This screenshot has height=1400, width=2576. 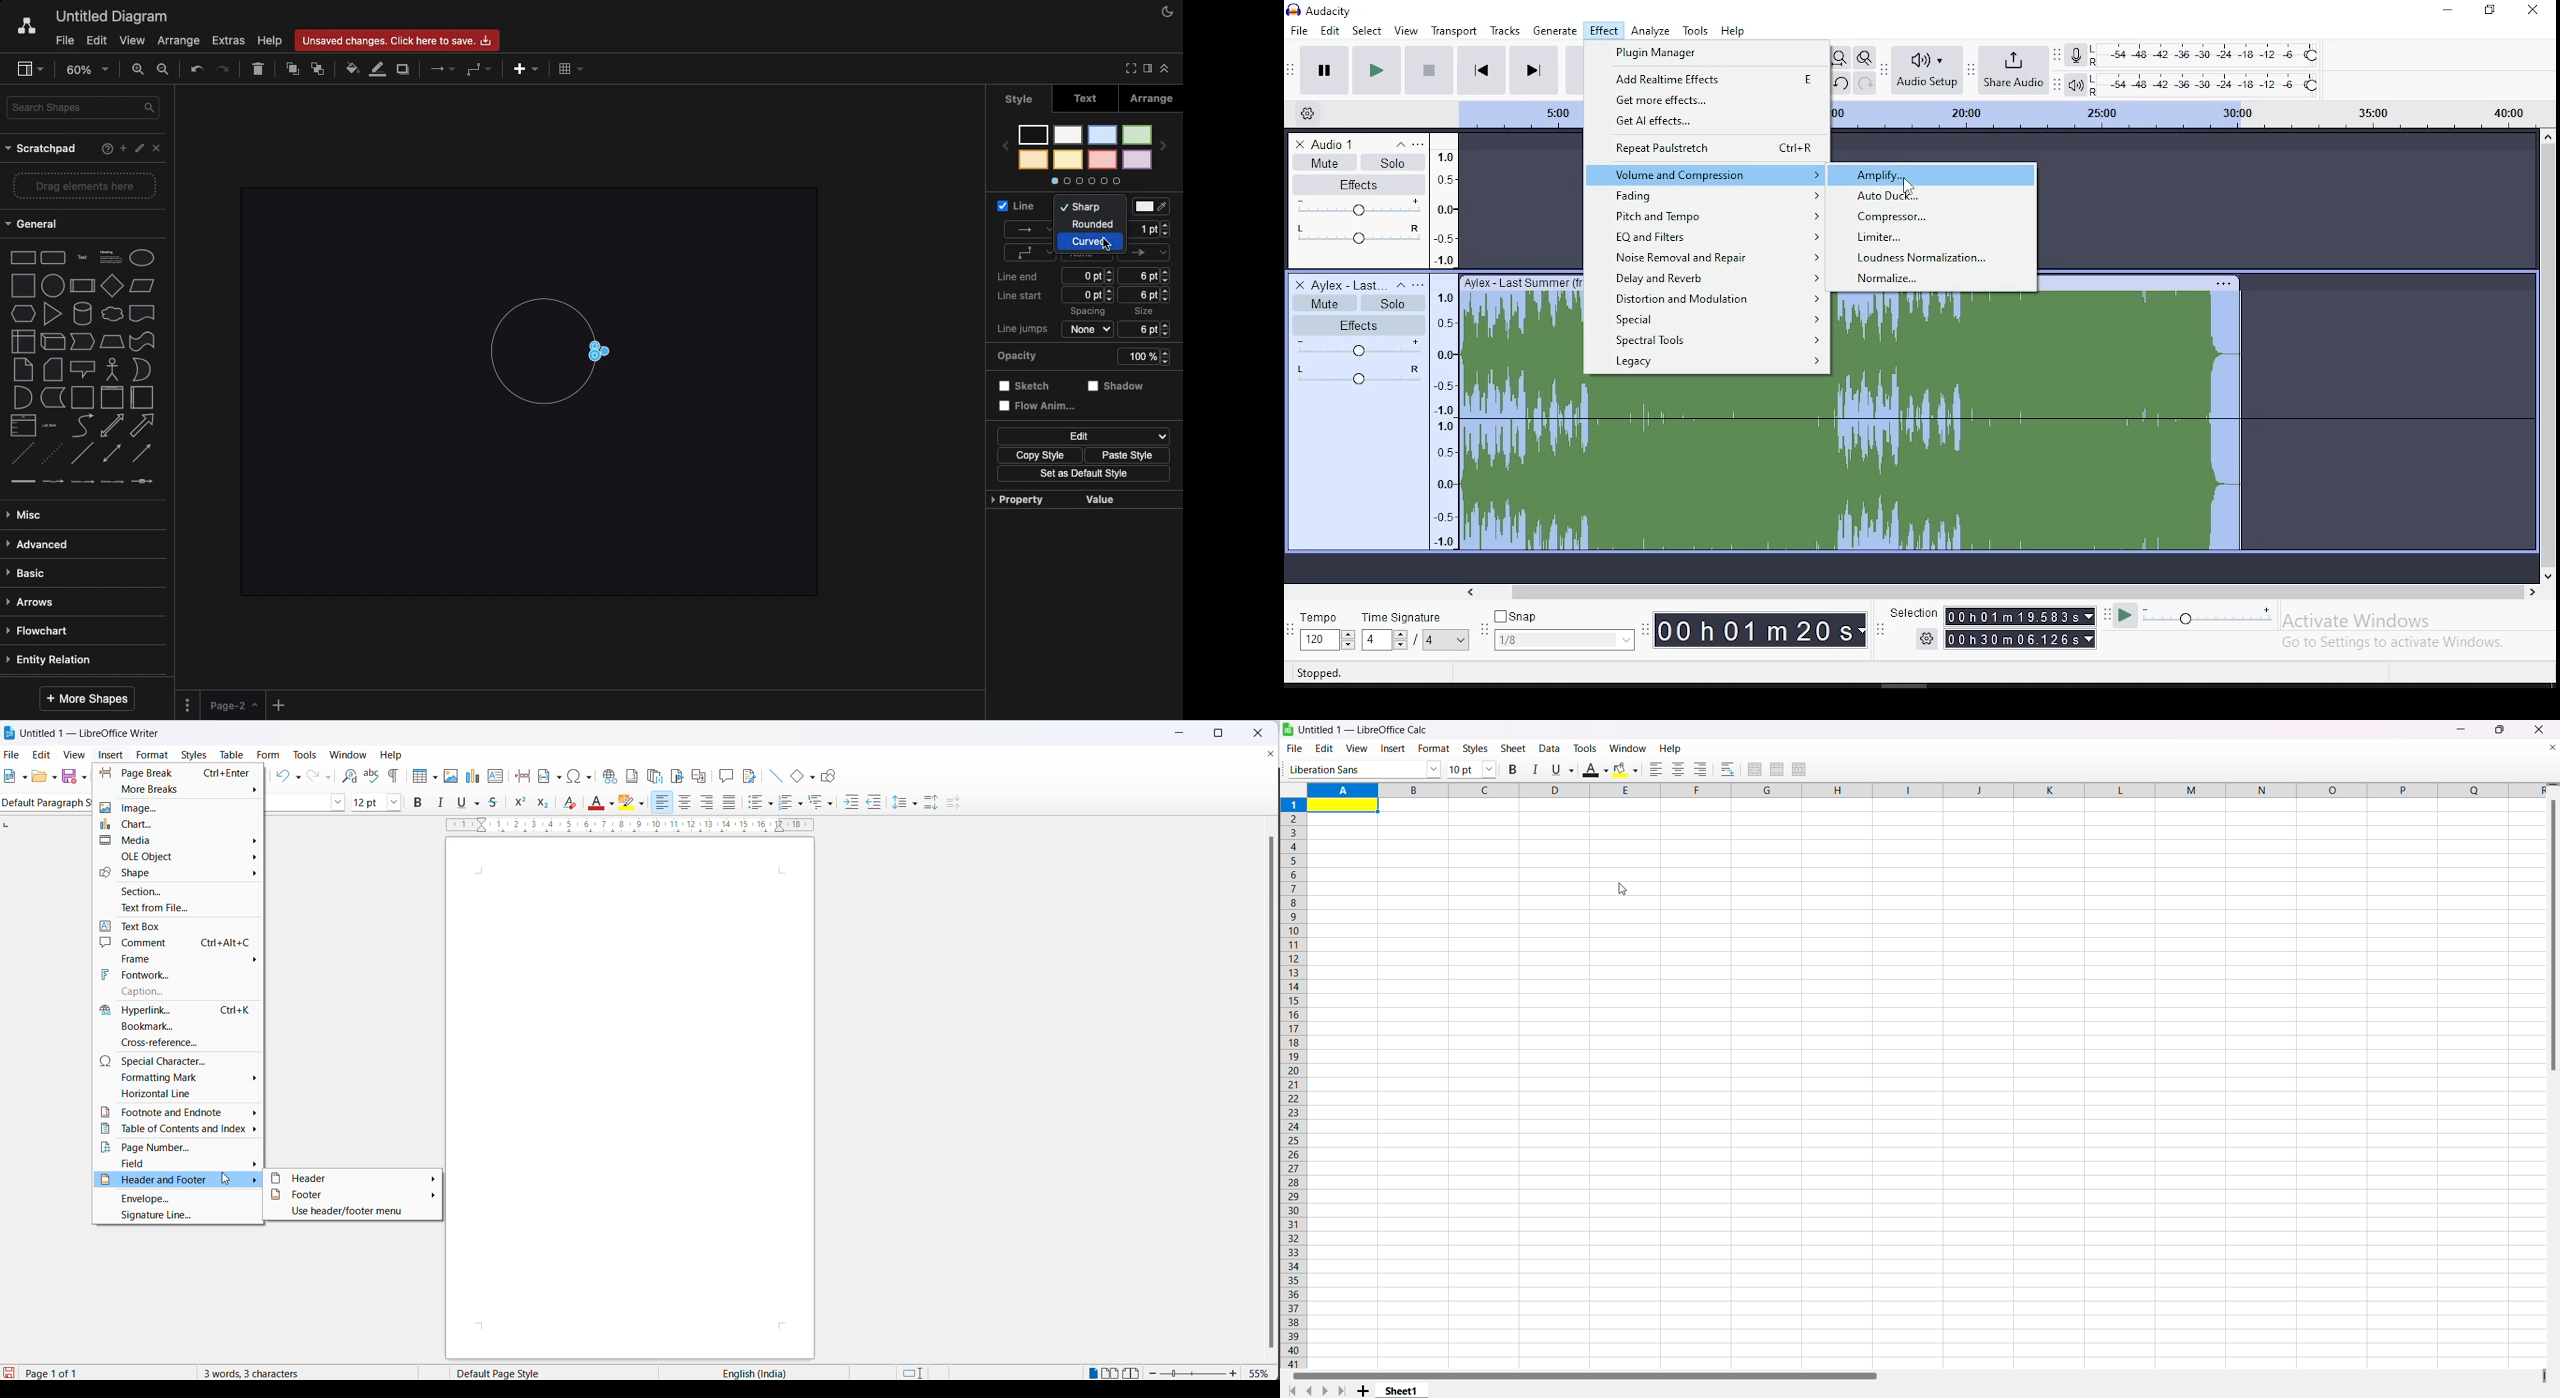 I want to click on column labels, so click(x=1927, y=791).